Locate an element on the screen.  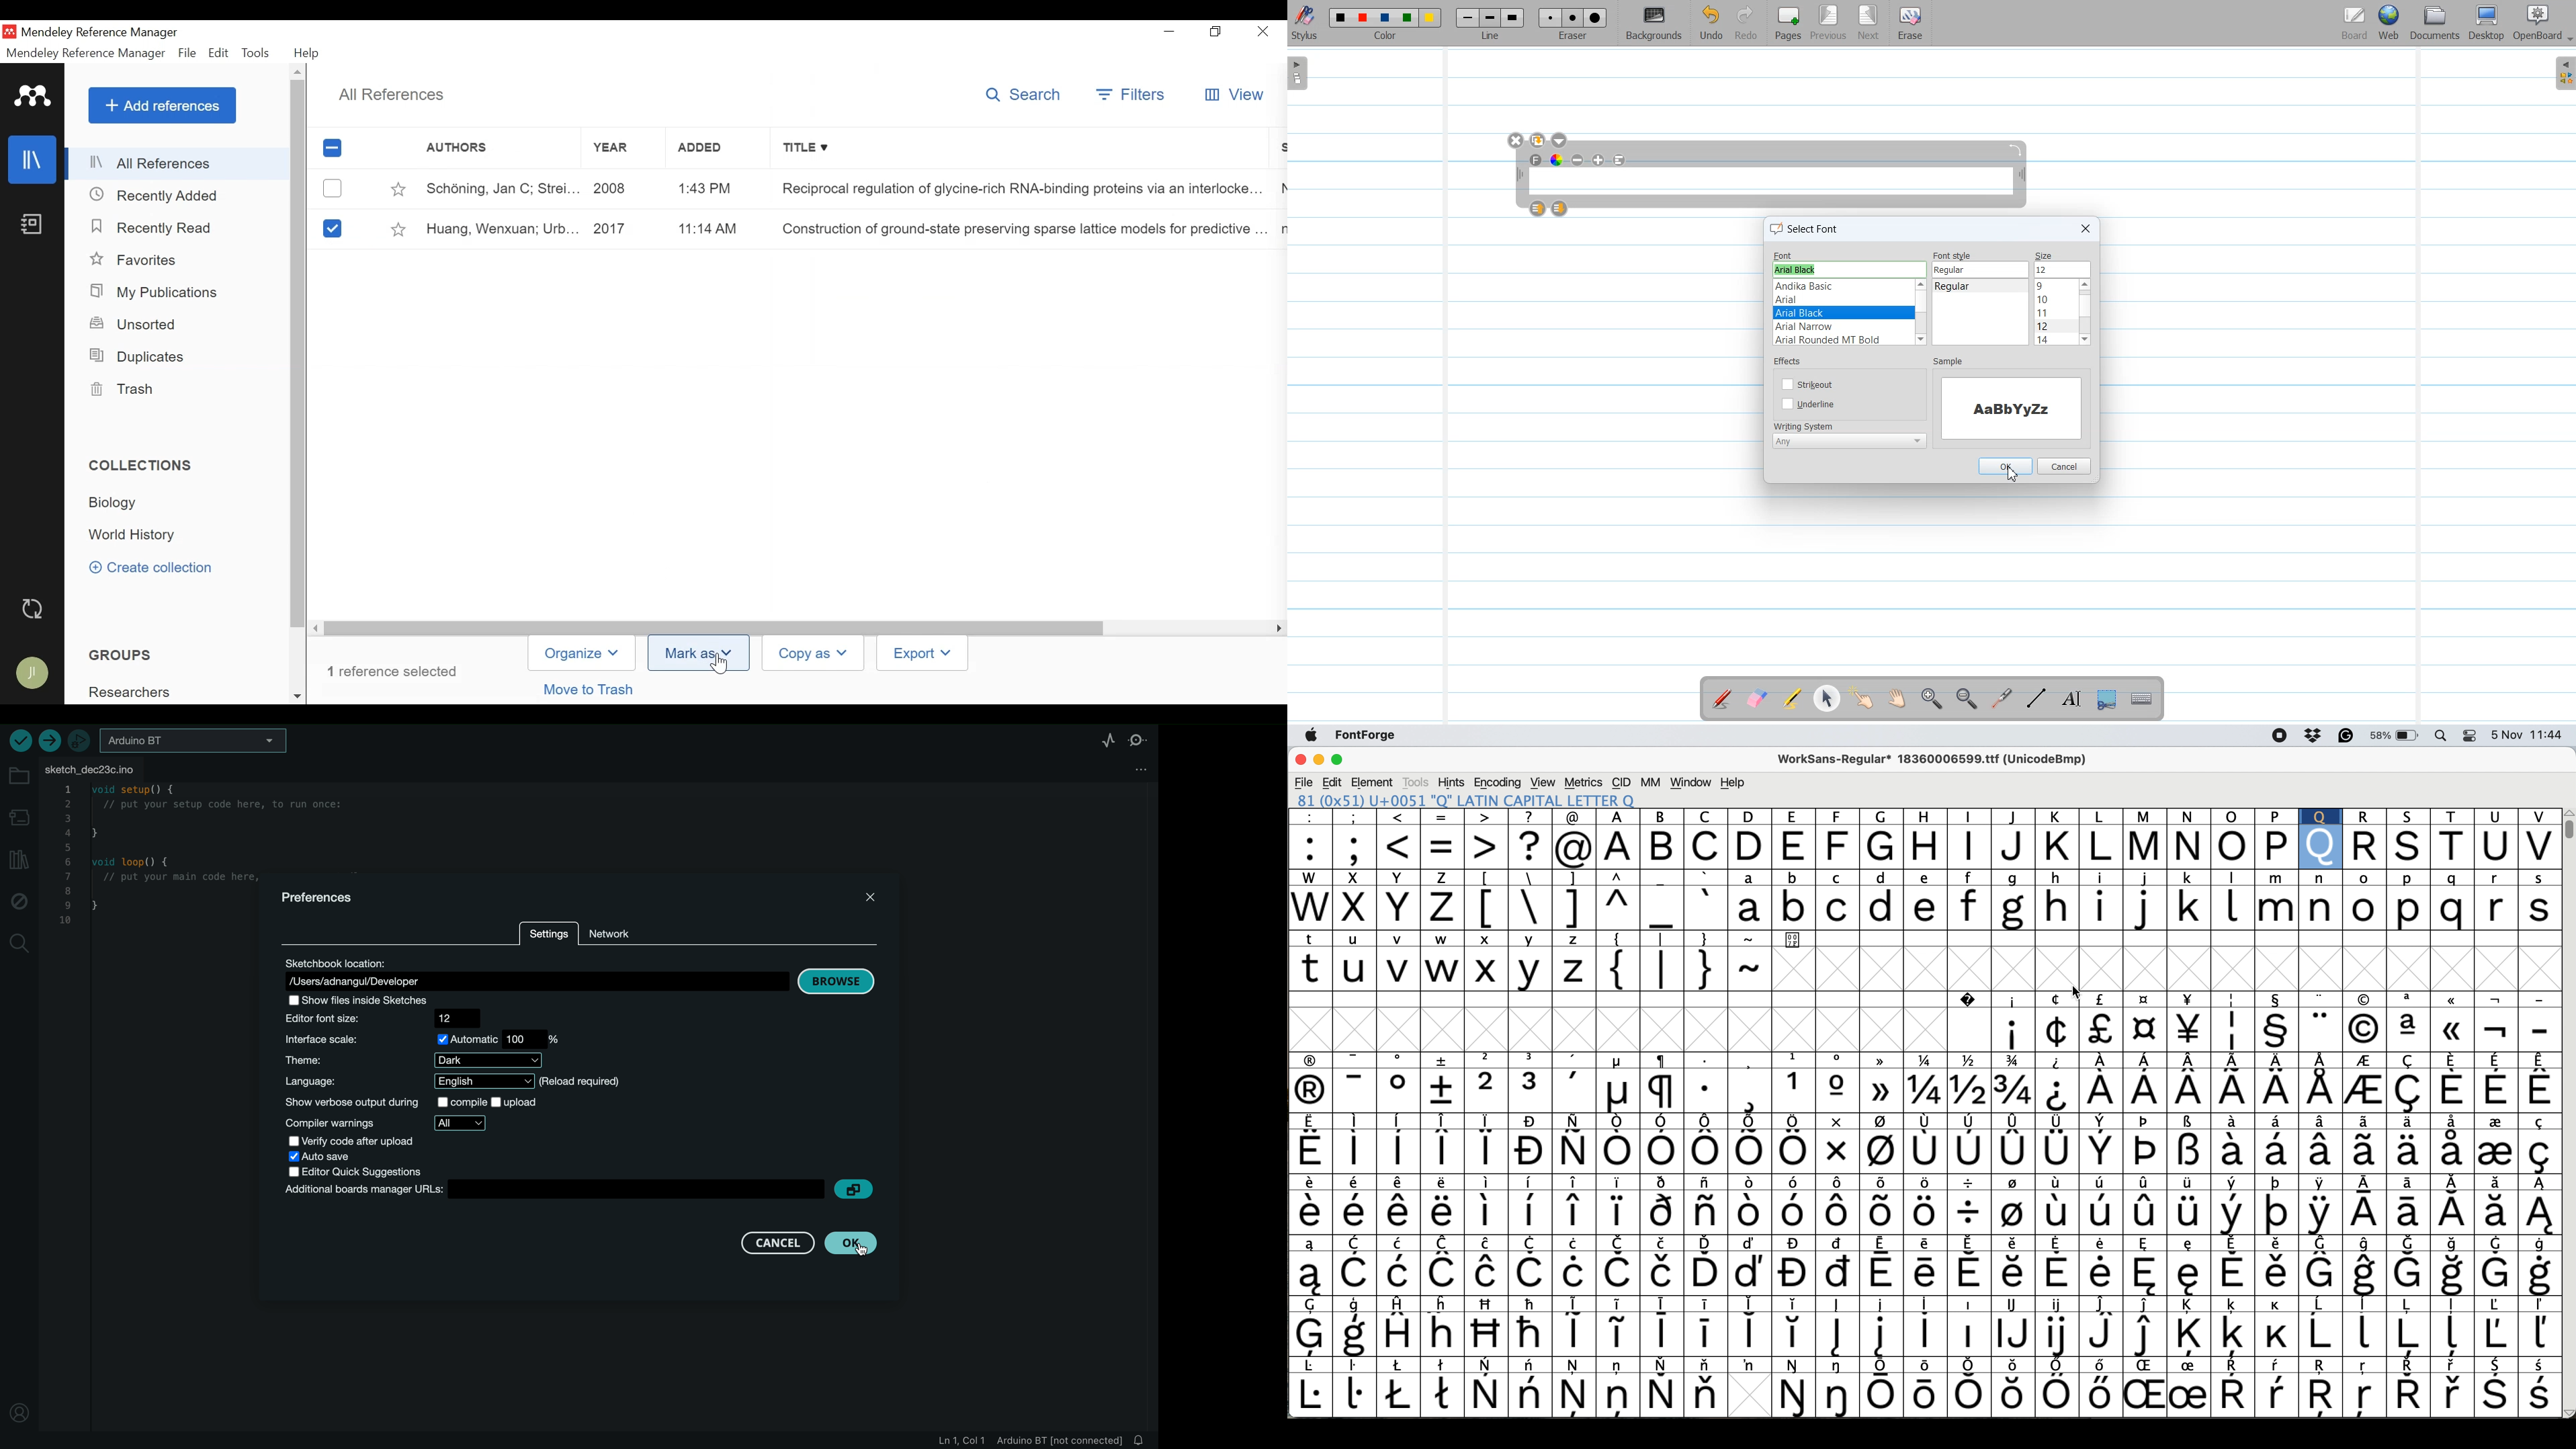
serial plotter is located at coordinates (1103, 740).